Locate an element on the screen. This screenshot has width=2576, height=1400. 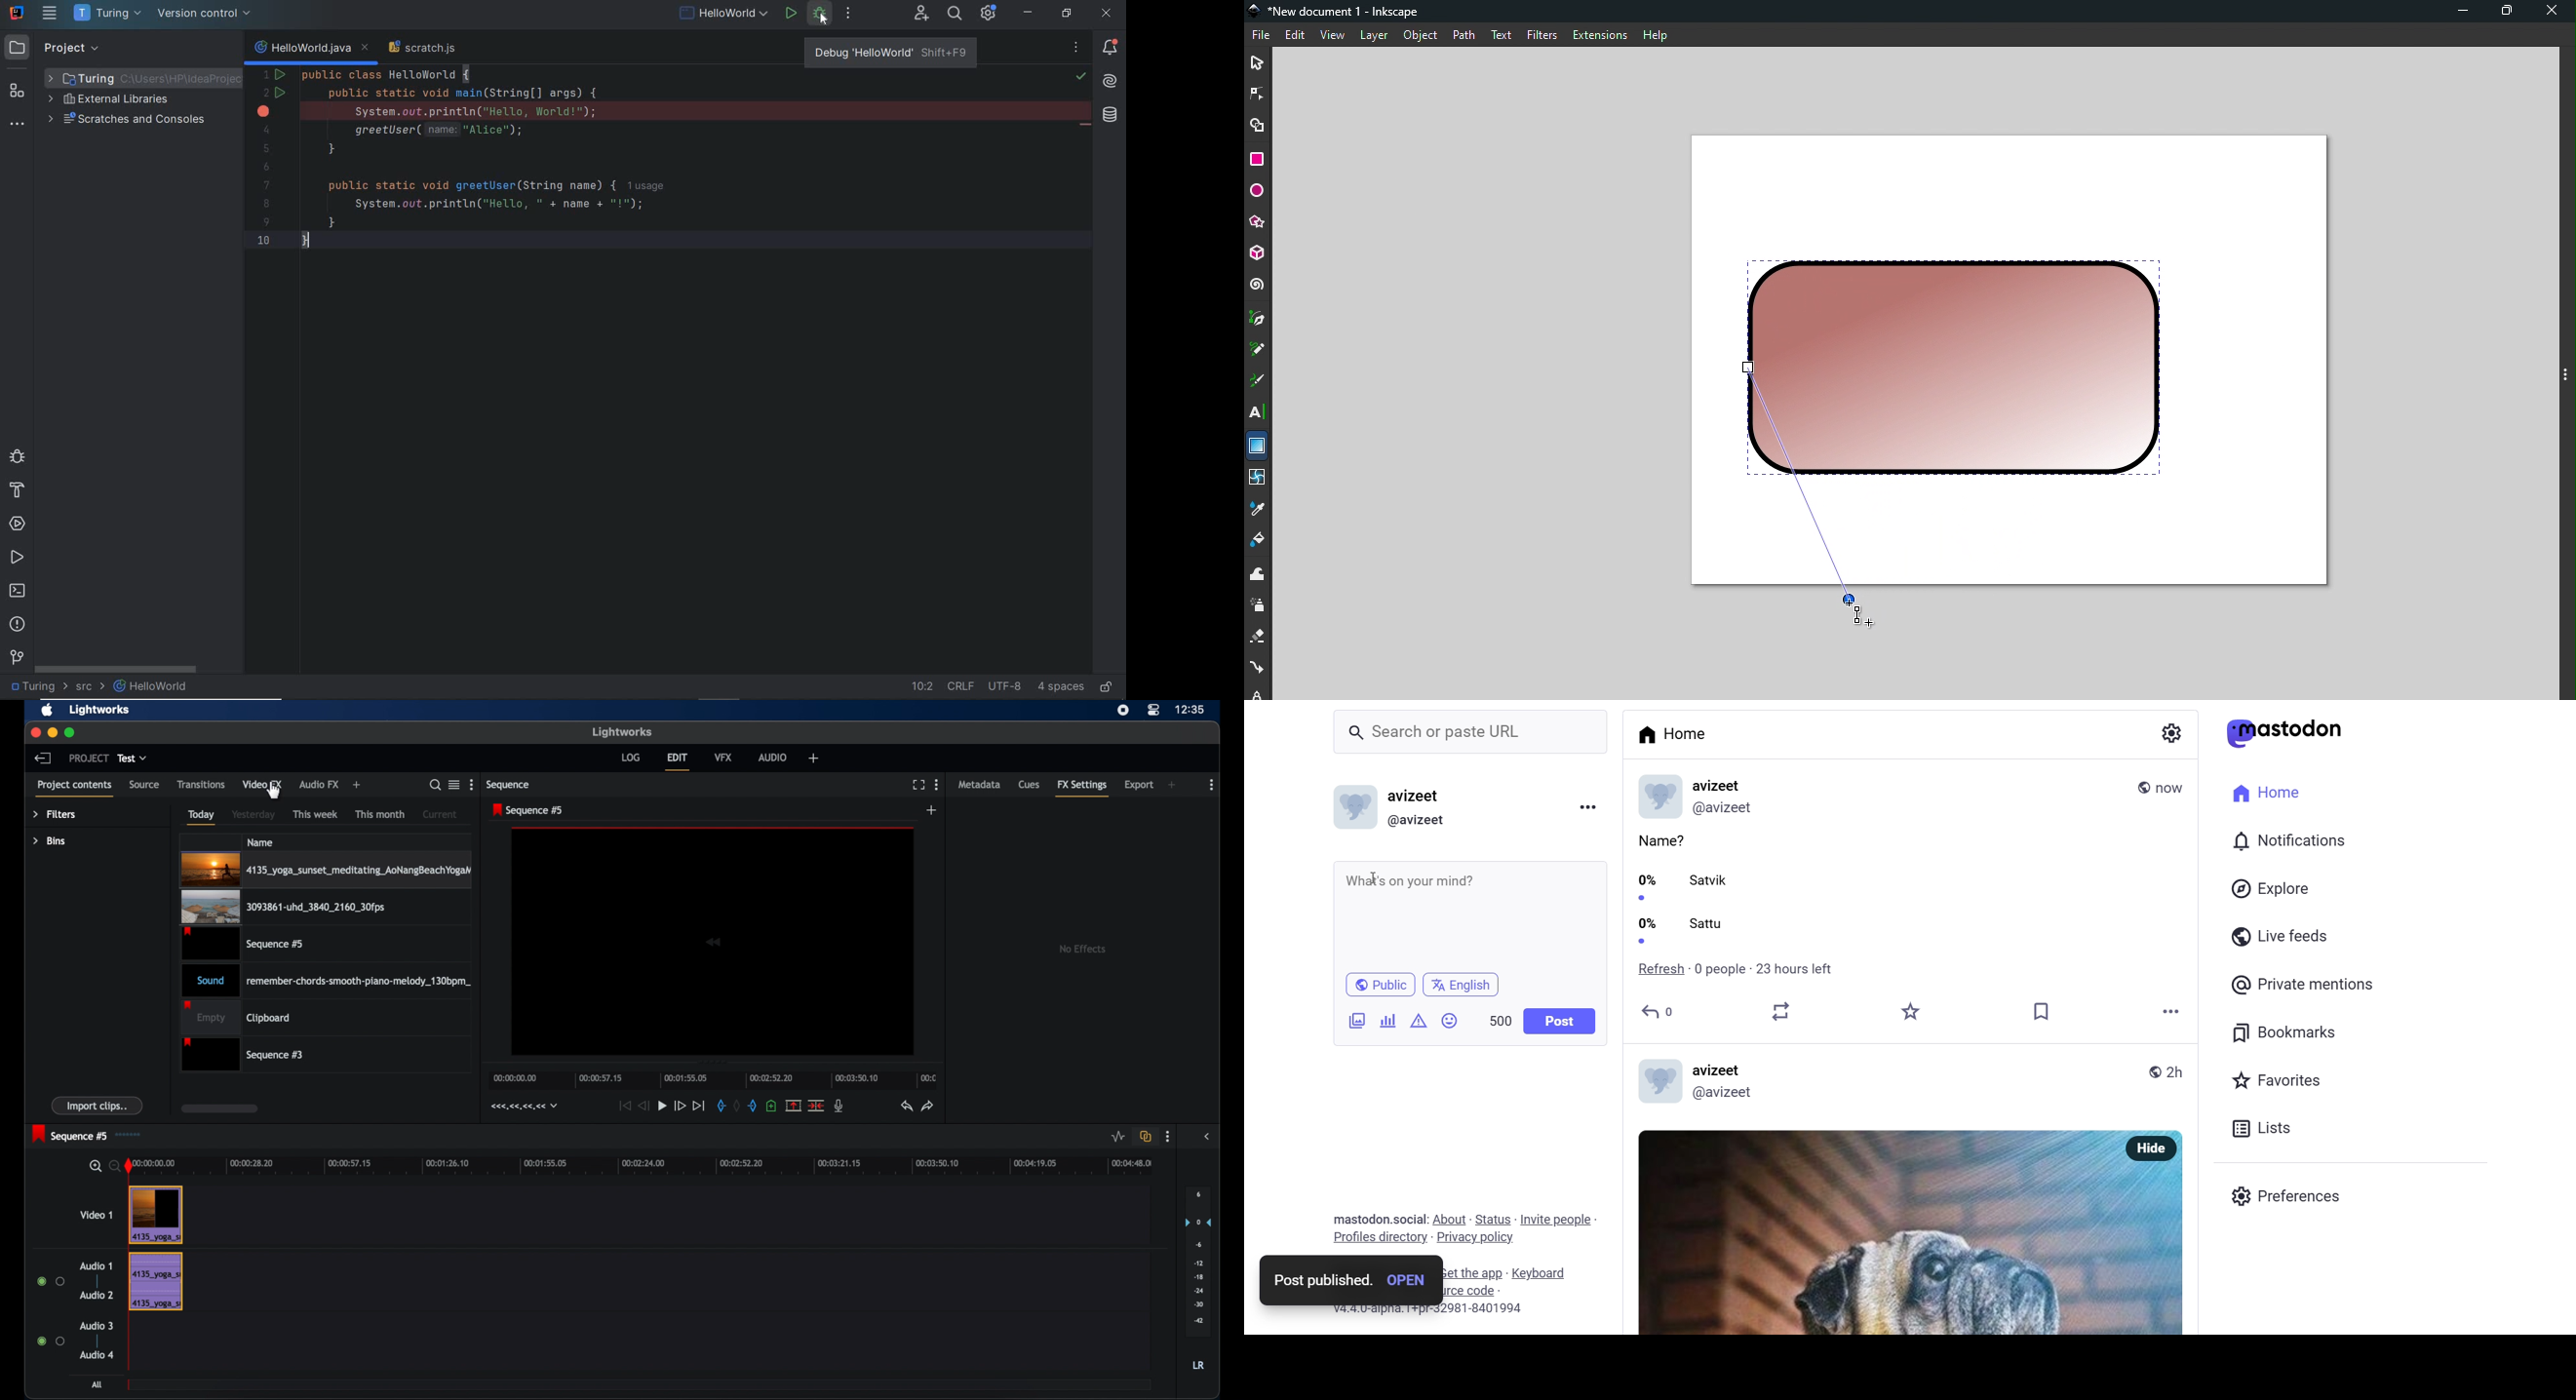
back is located at coordinates (43, 758).